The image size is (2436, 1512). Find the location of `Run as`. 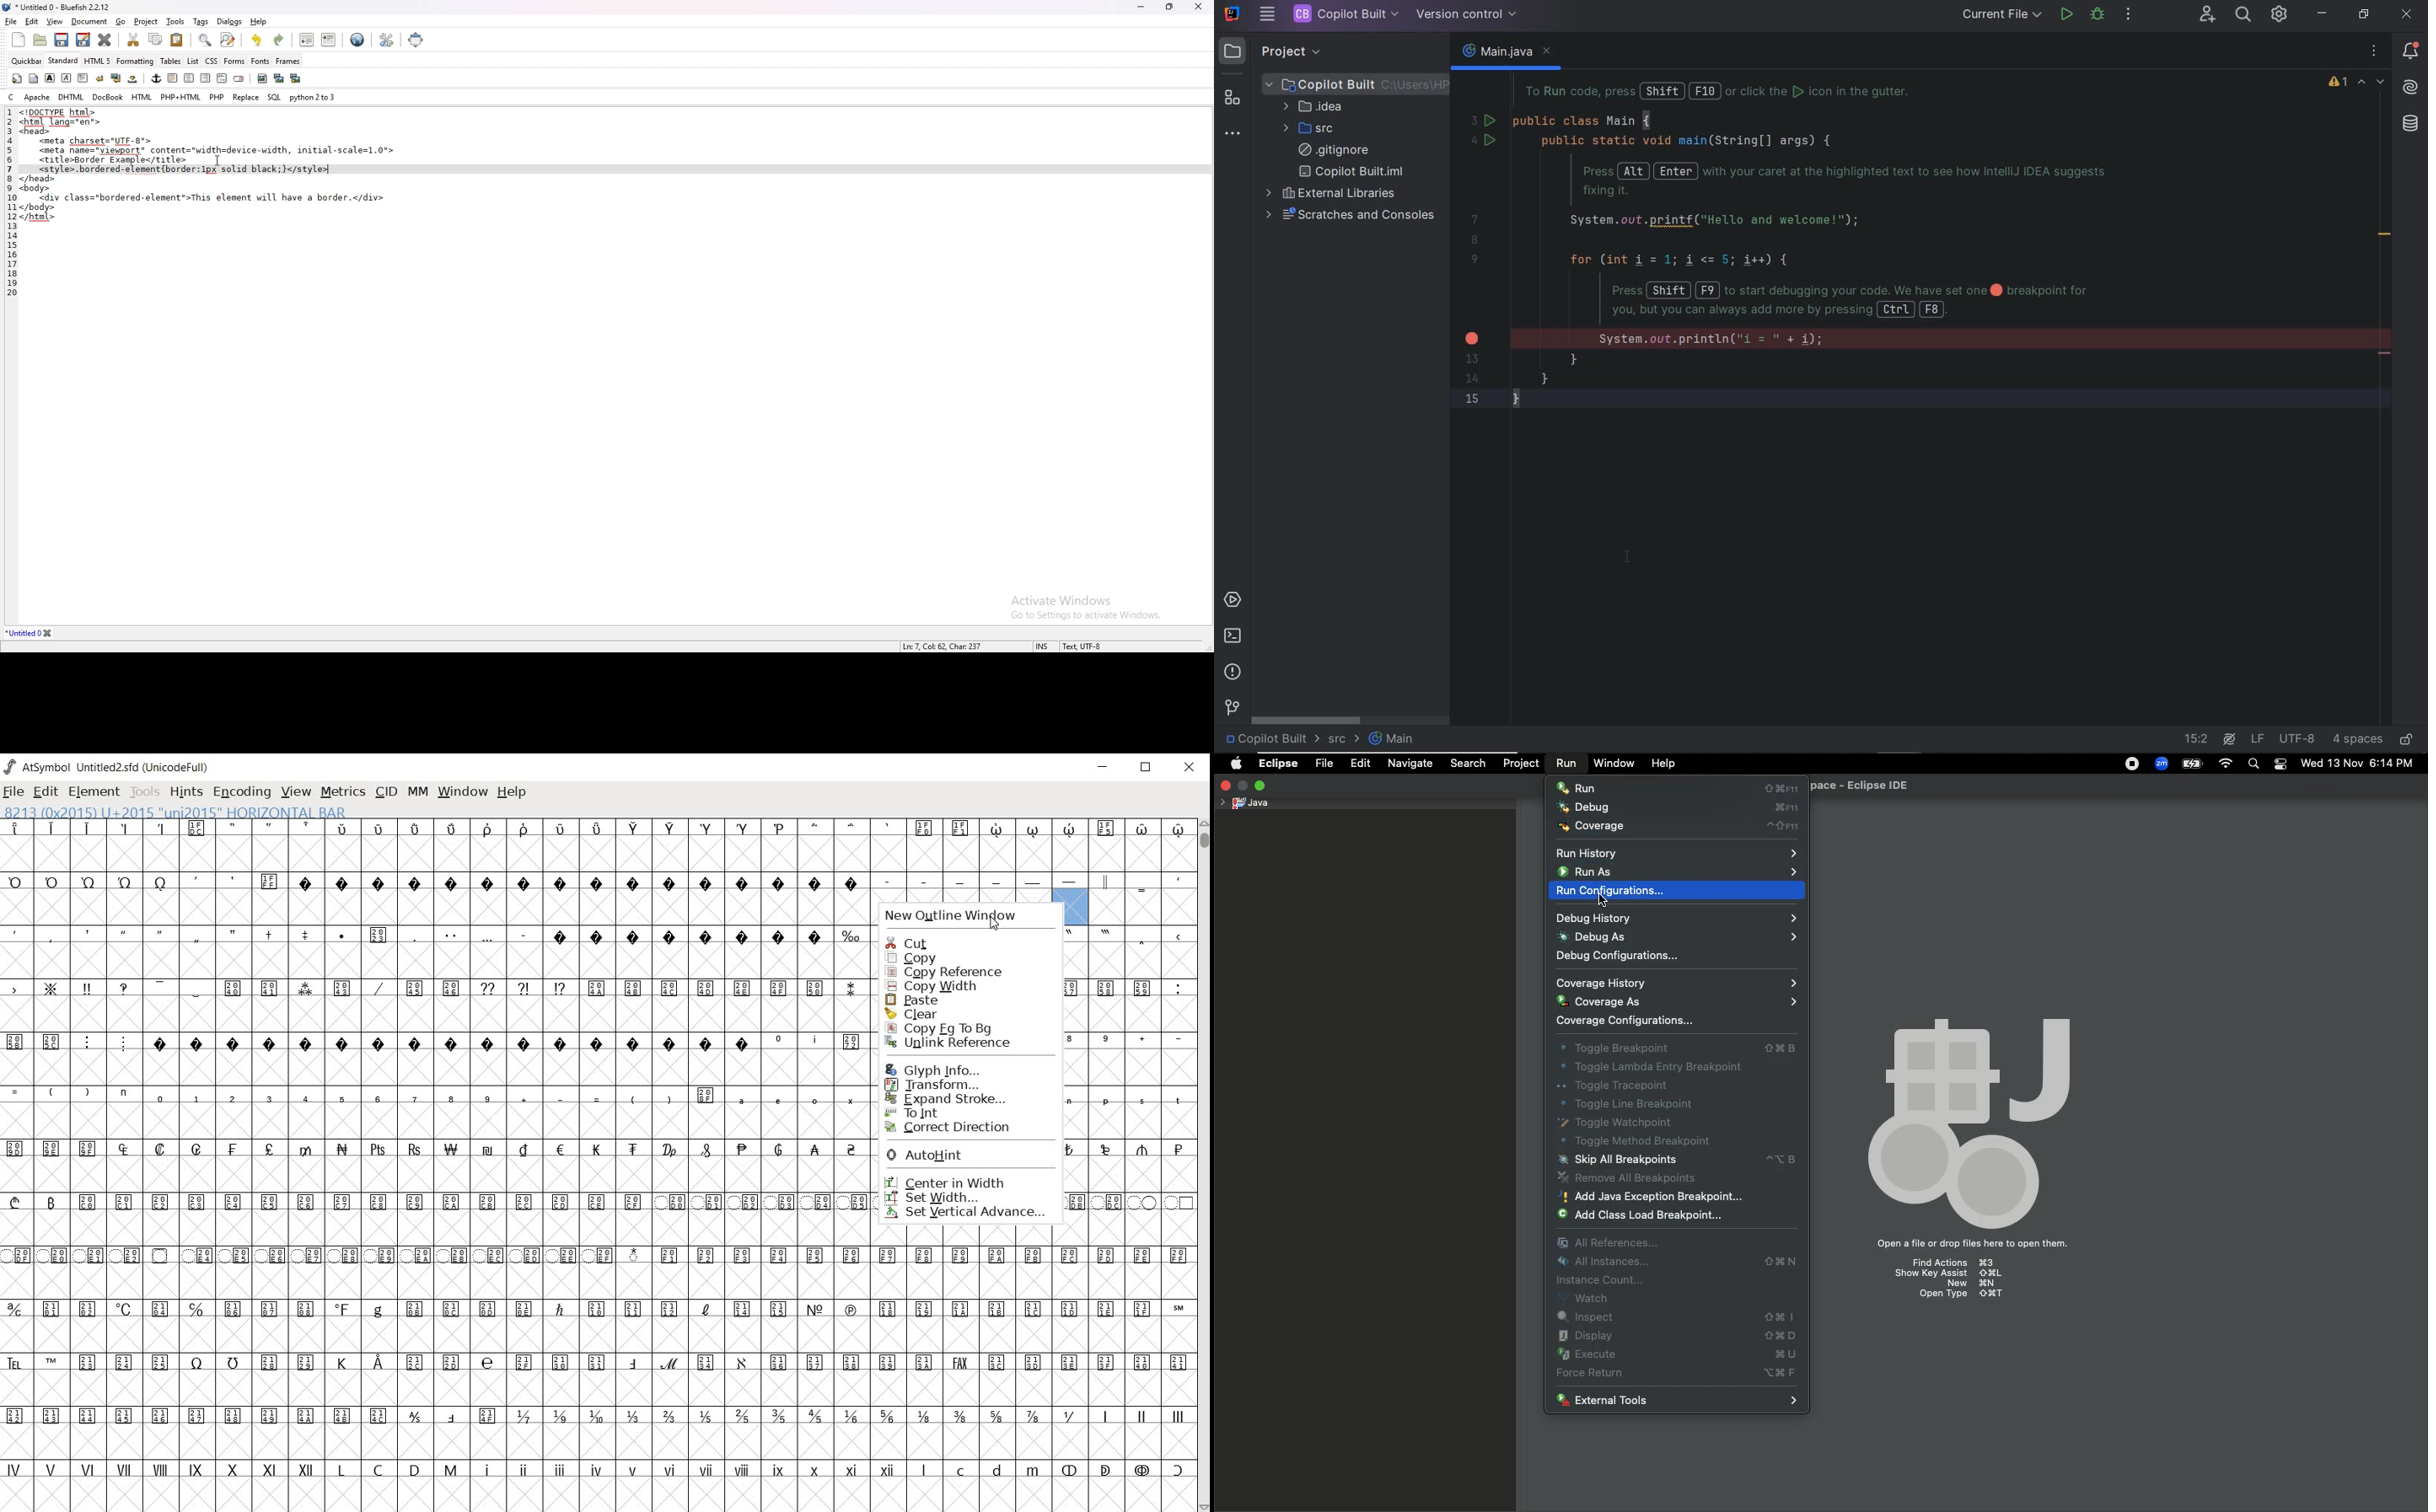

Run as is located at coordinates (1677, 872).